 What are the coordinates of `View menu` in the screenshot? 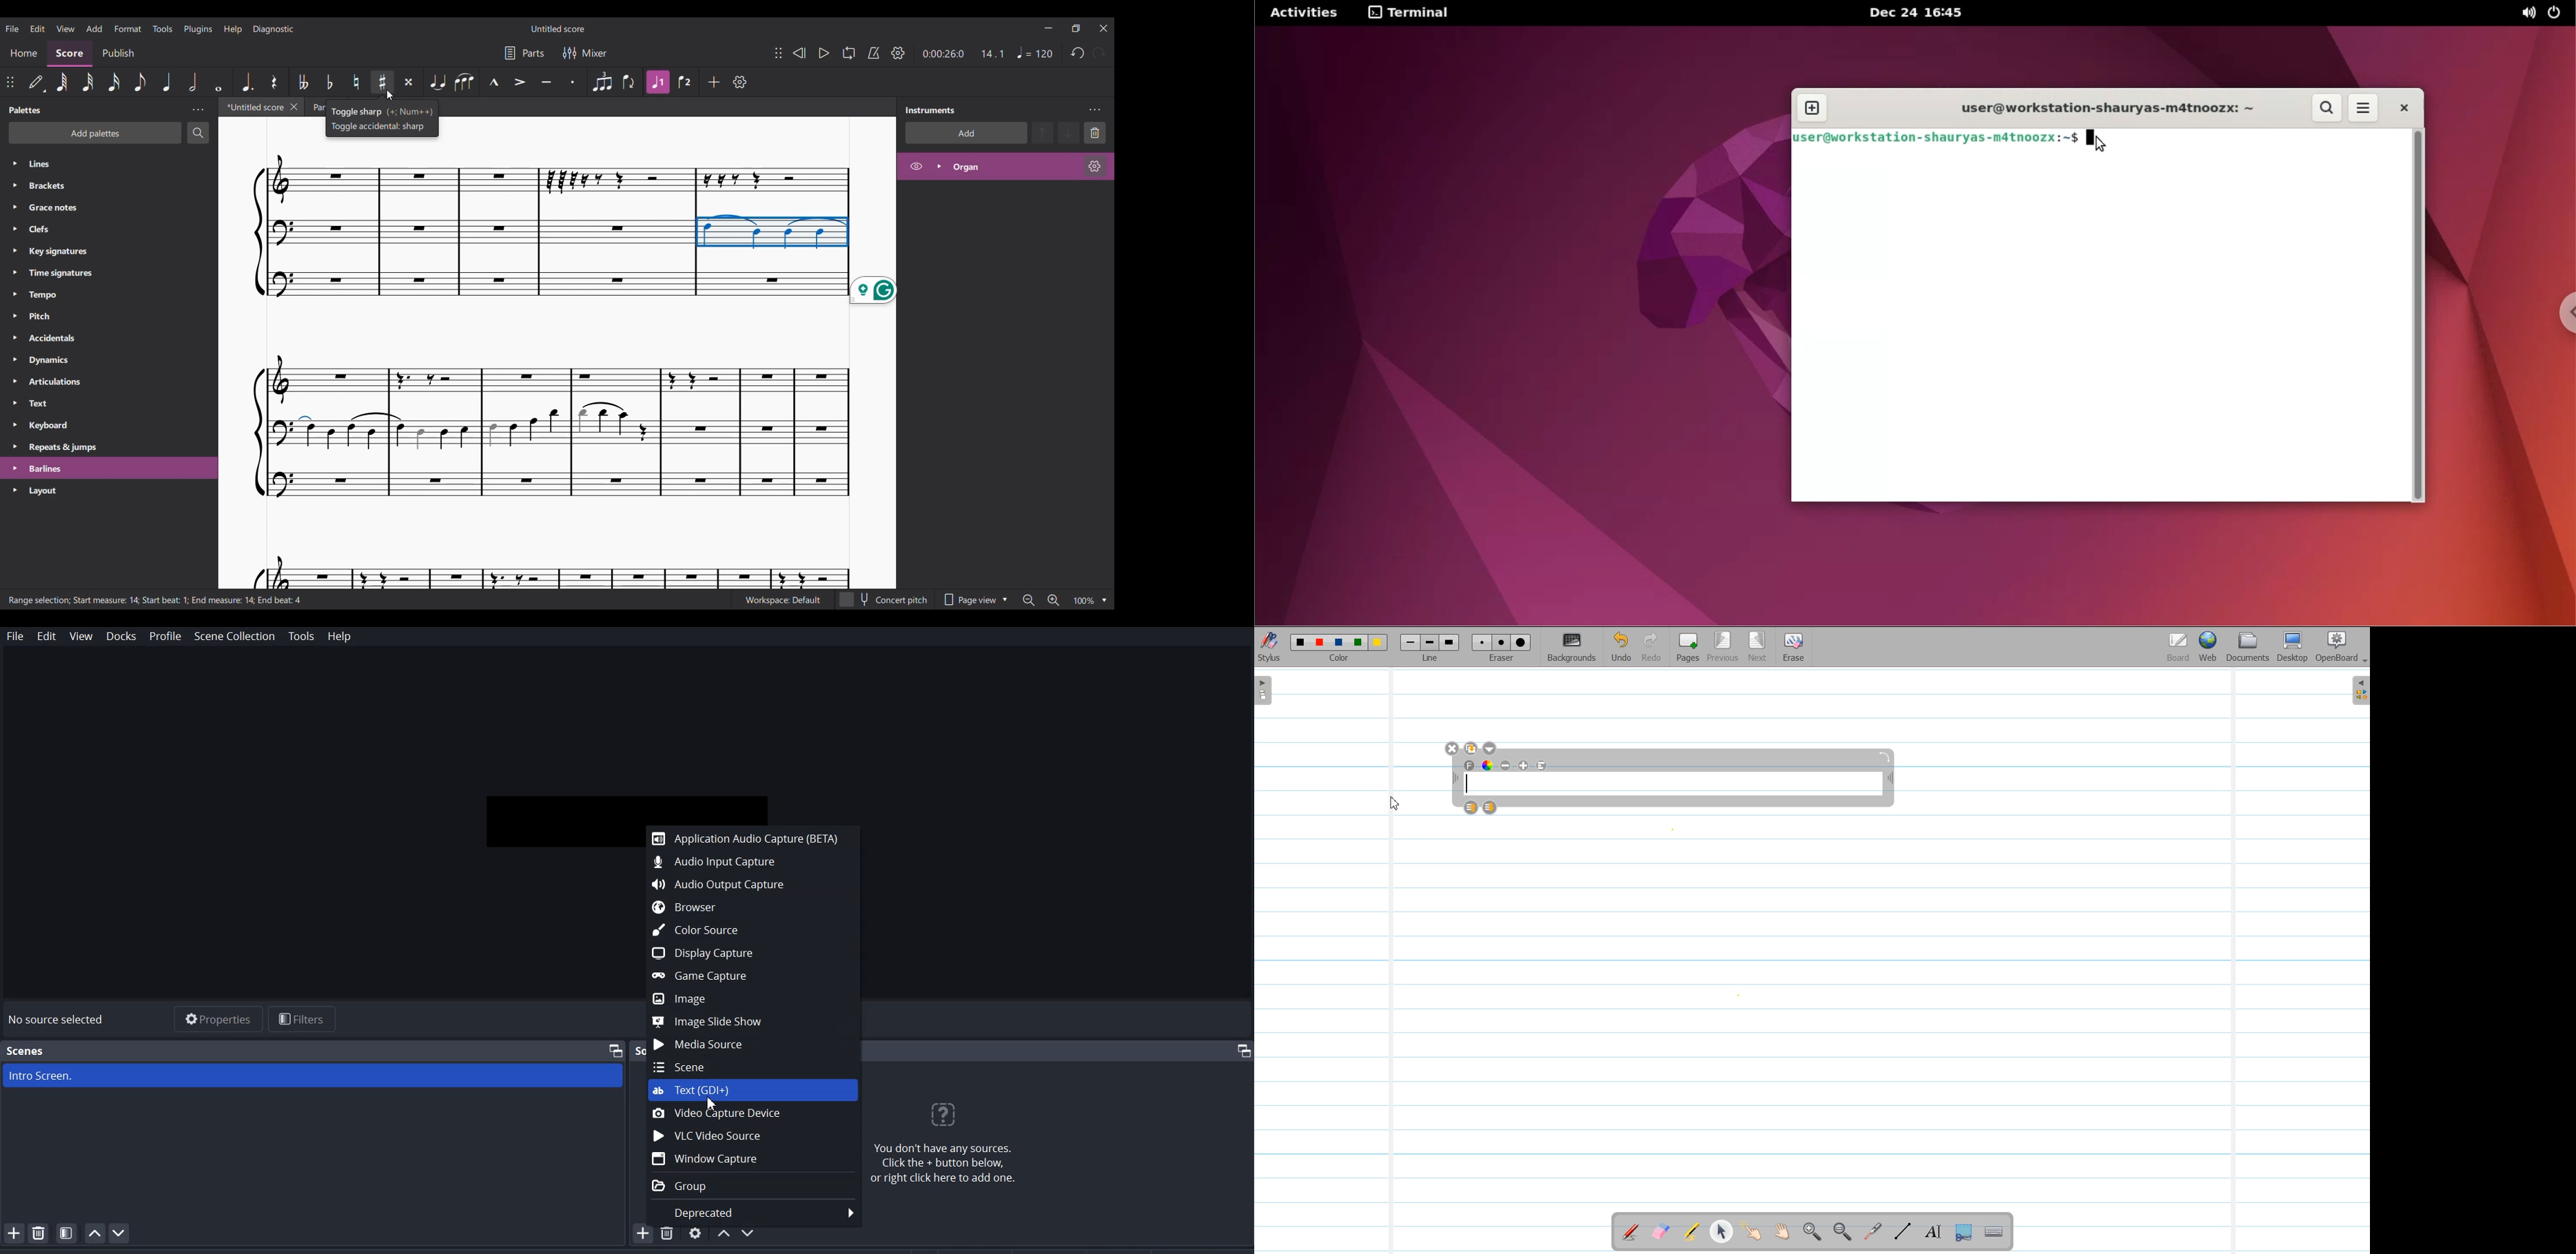 It's located at (65, 28).